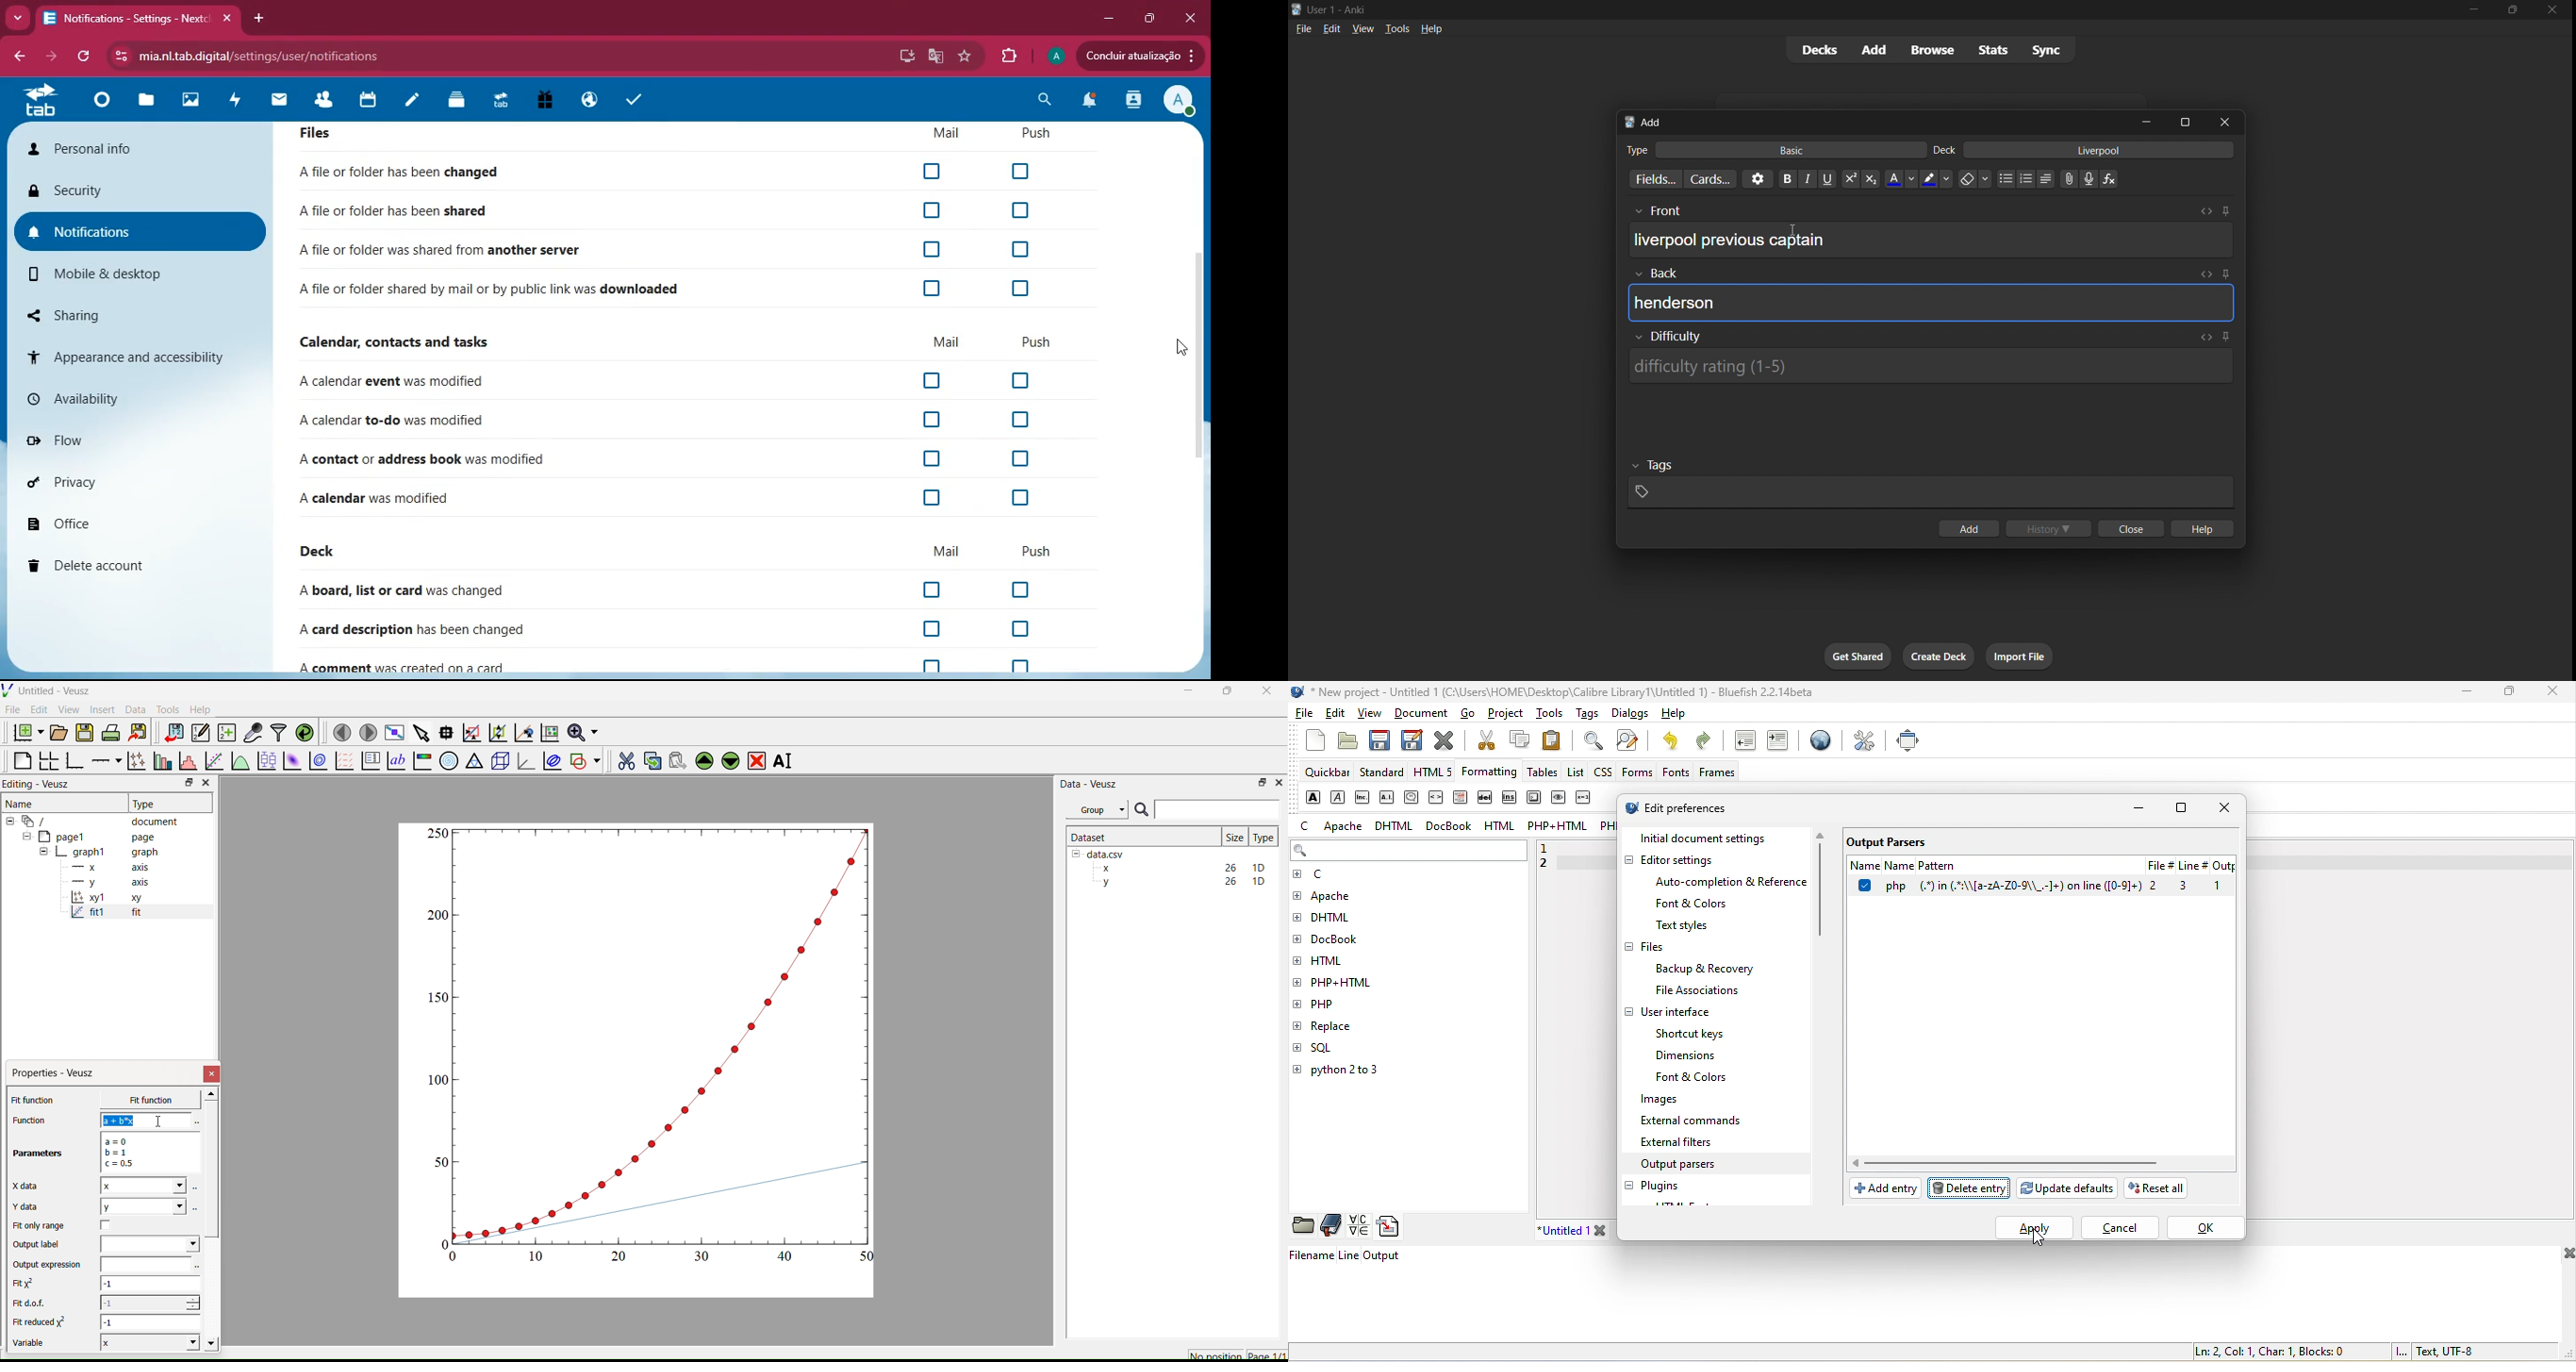  What do you see at coordinates (396, 418) in the screenshot?
I see `to-do` at bounding box center [396, 418].